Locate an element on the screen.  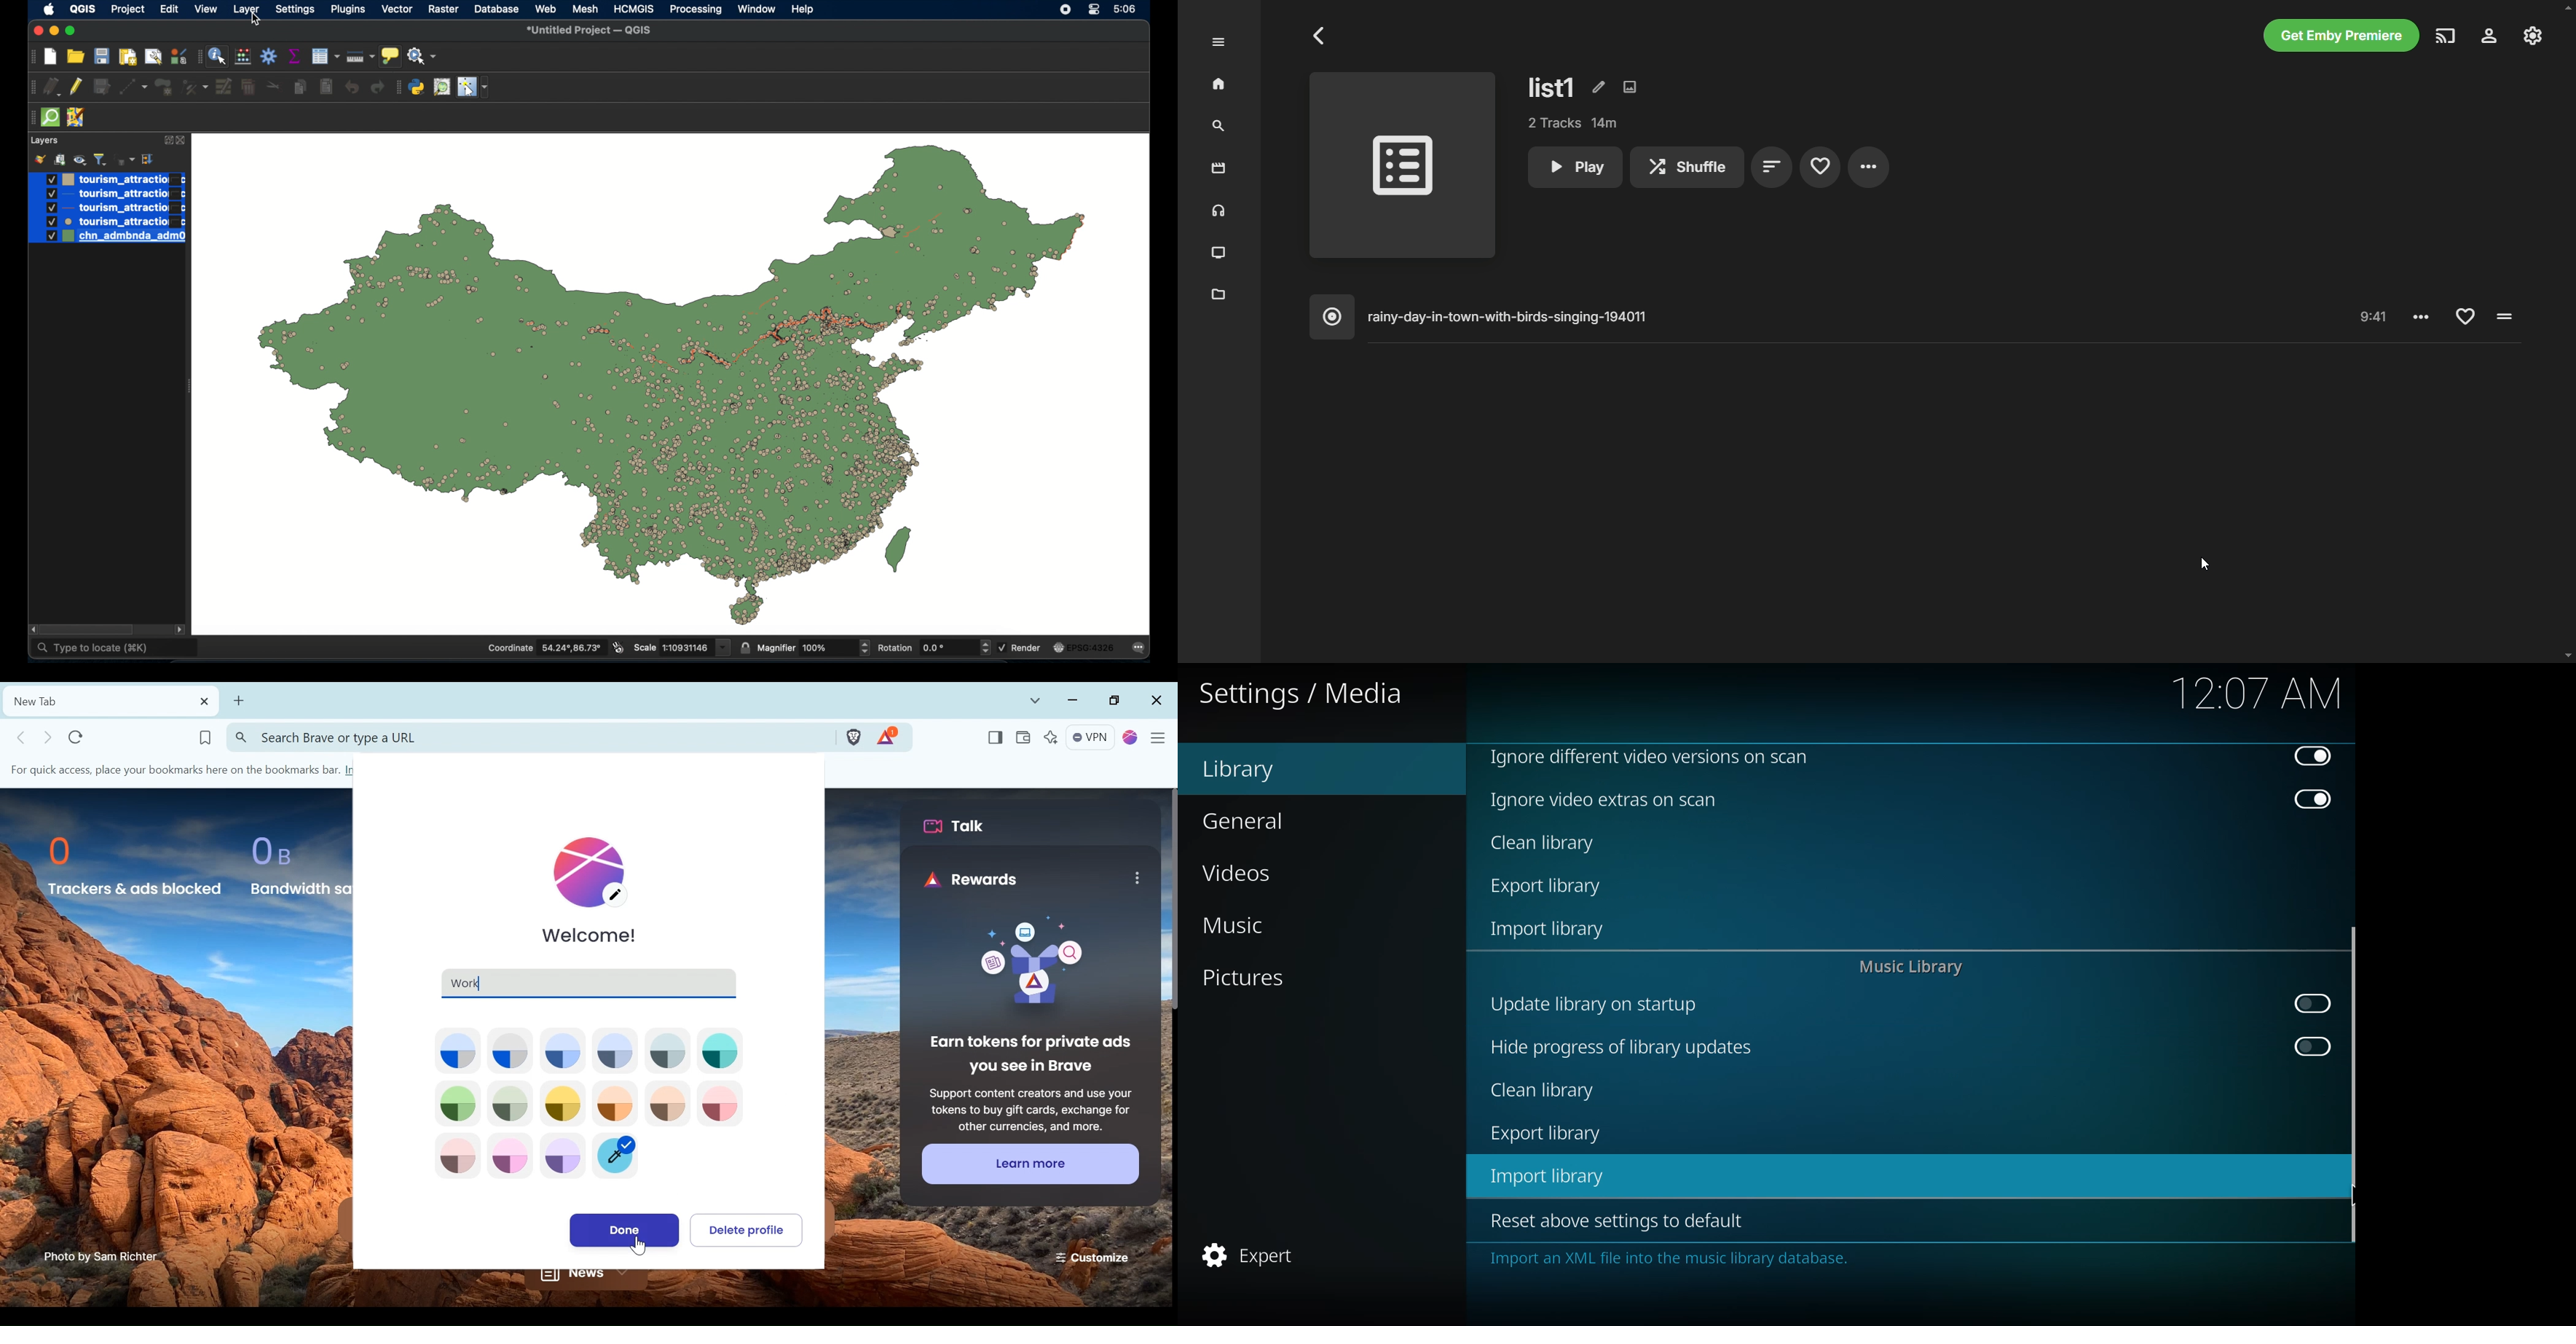
vertex tool is located at coordinates (196, 87).